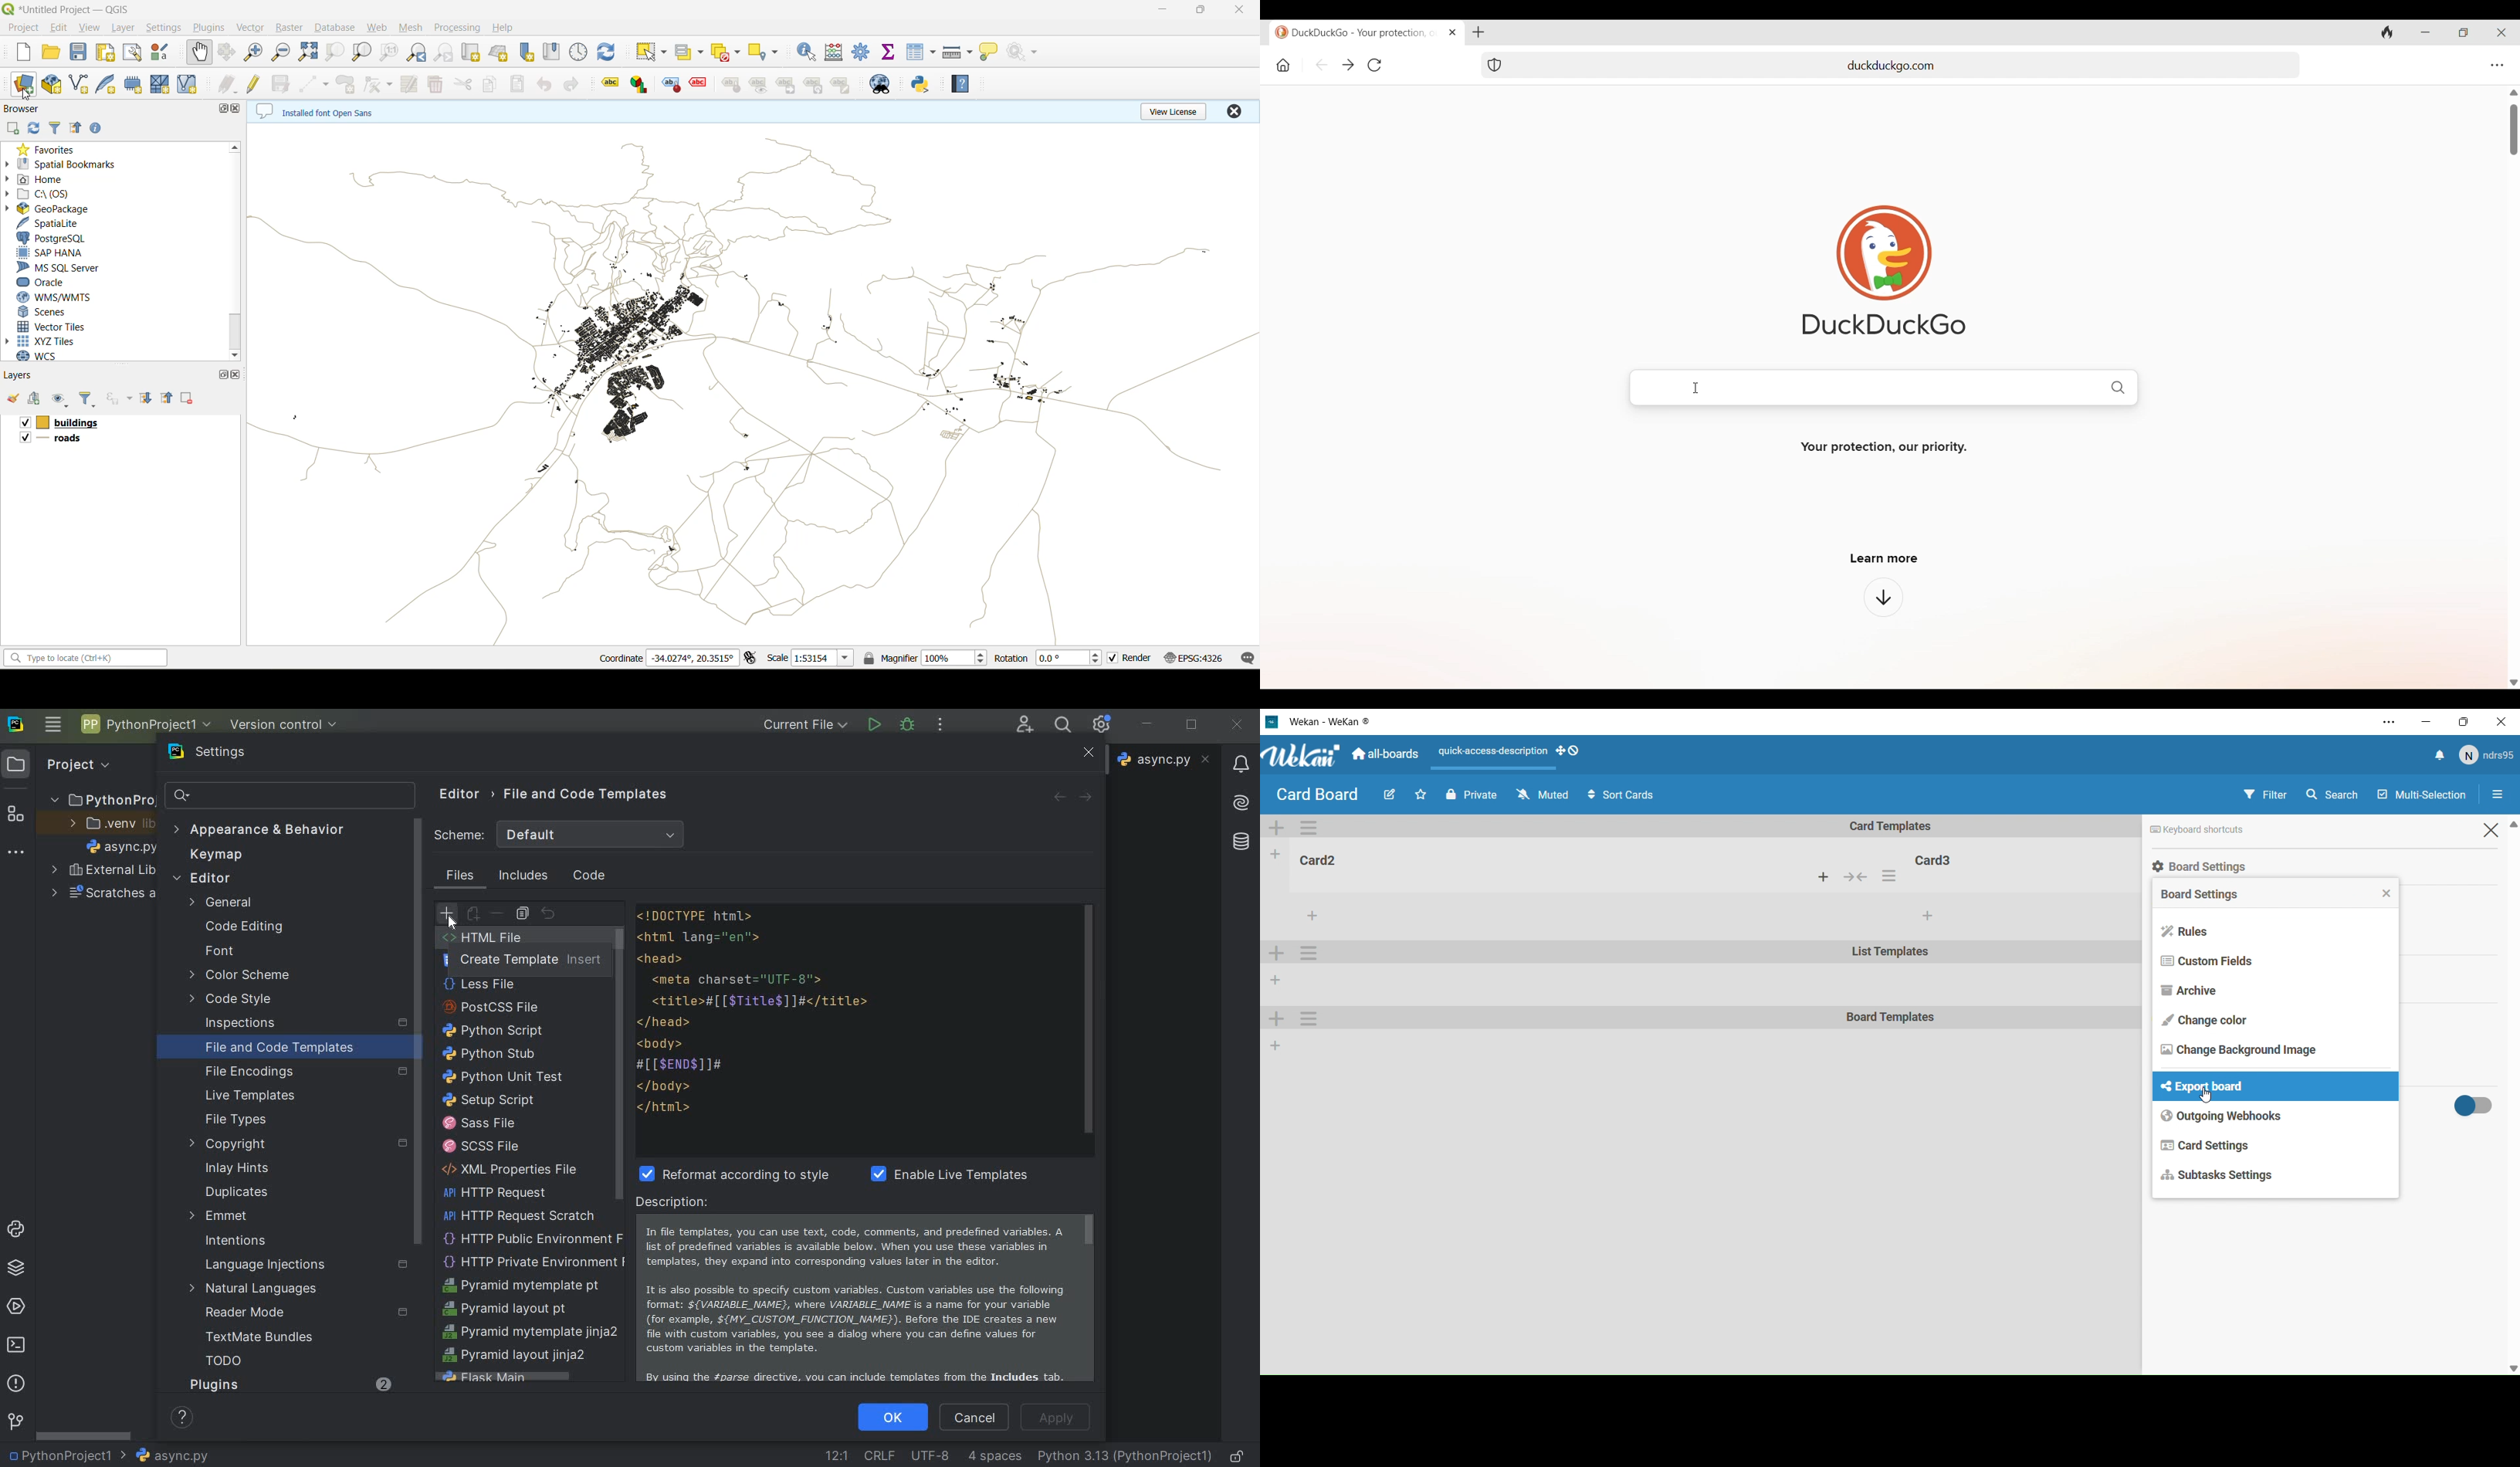 This screenshot has height=1484, width=2520. What do you see at coordinates (1892, 954) in the screenshot?
I see `List Templates` at bounding box center [1892, 954].